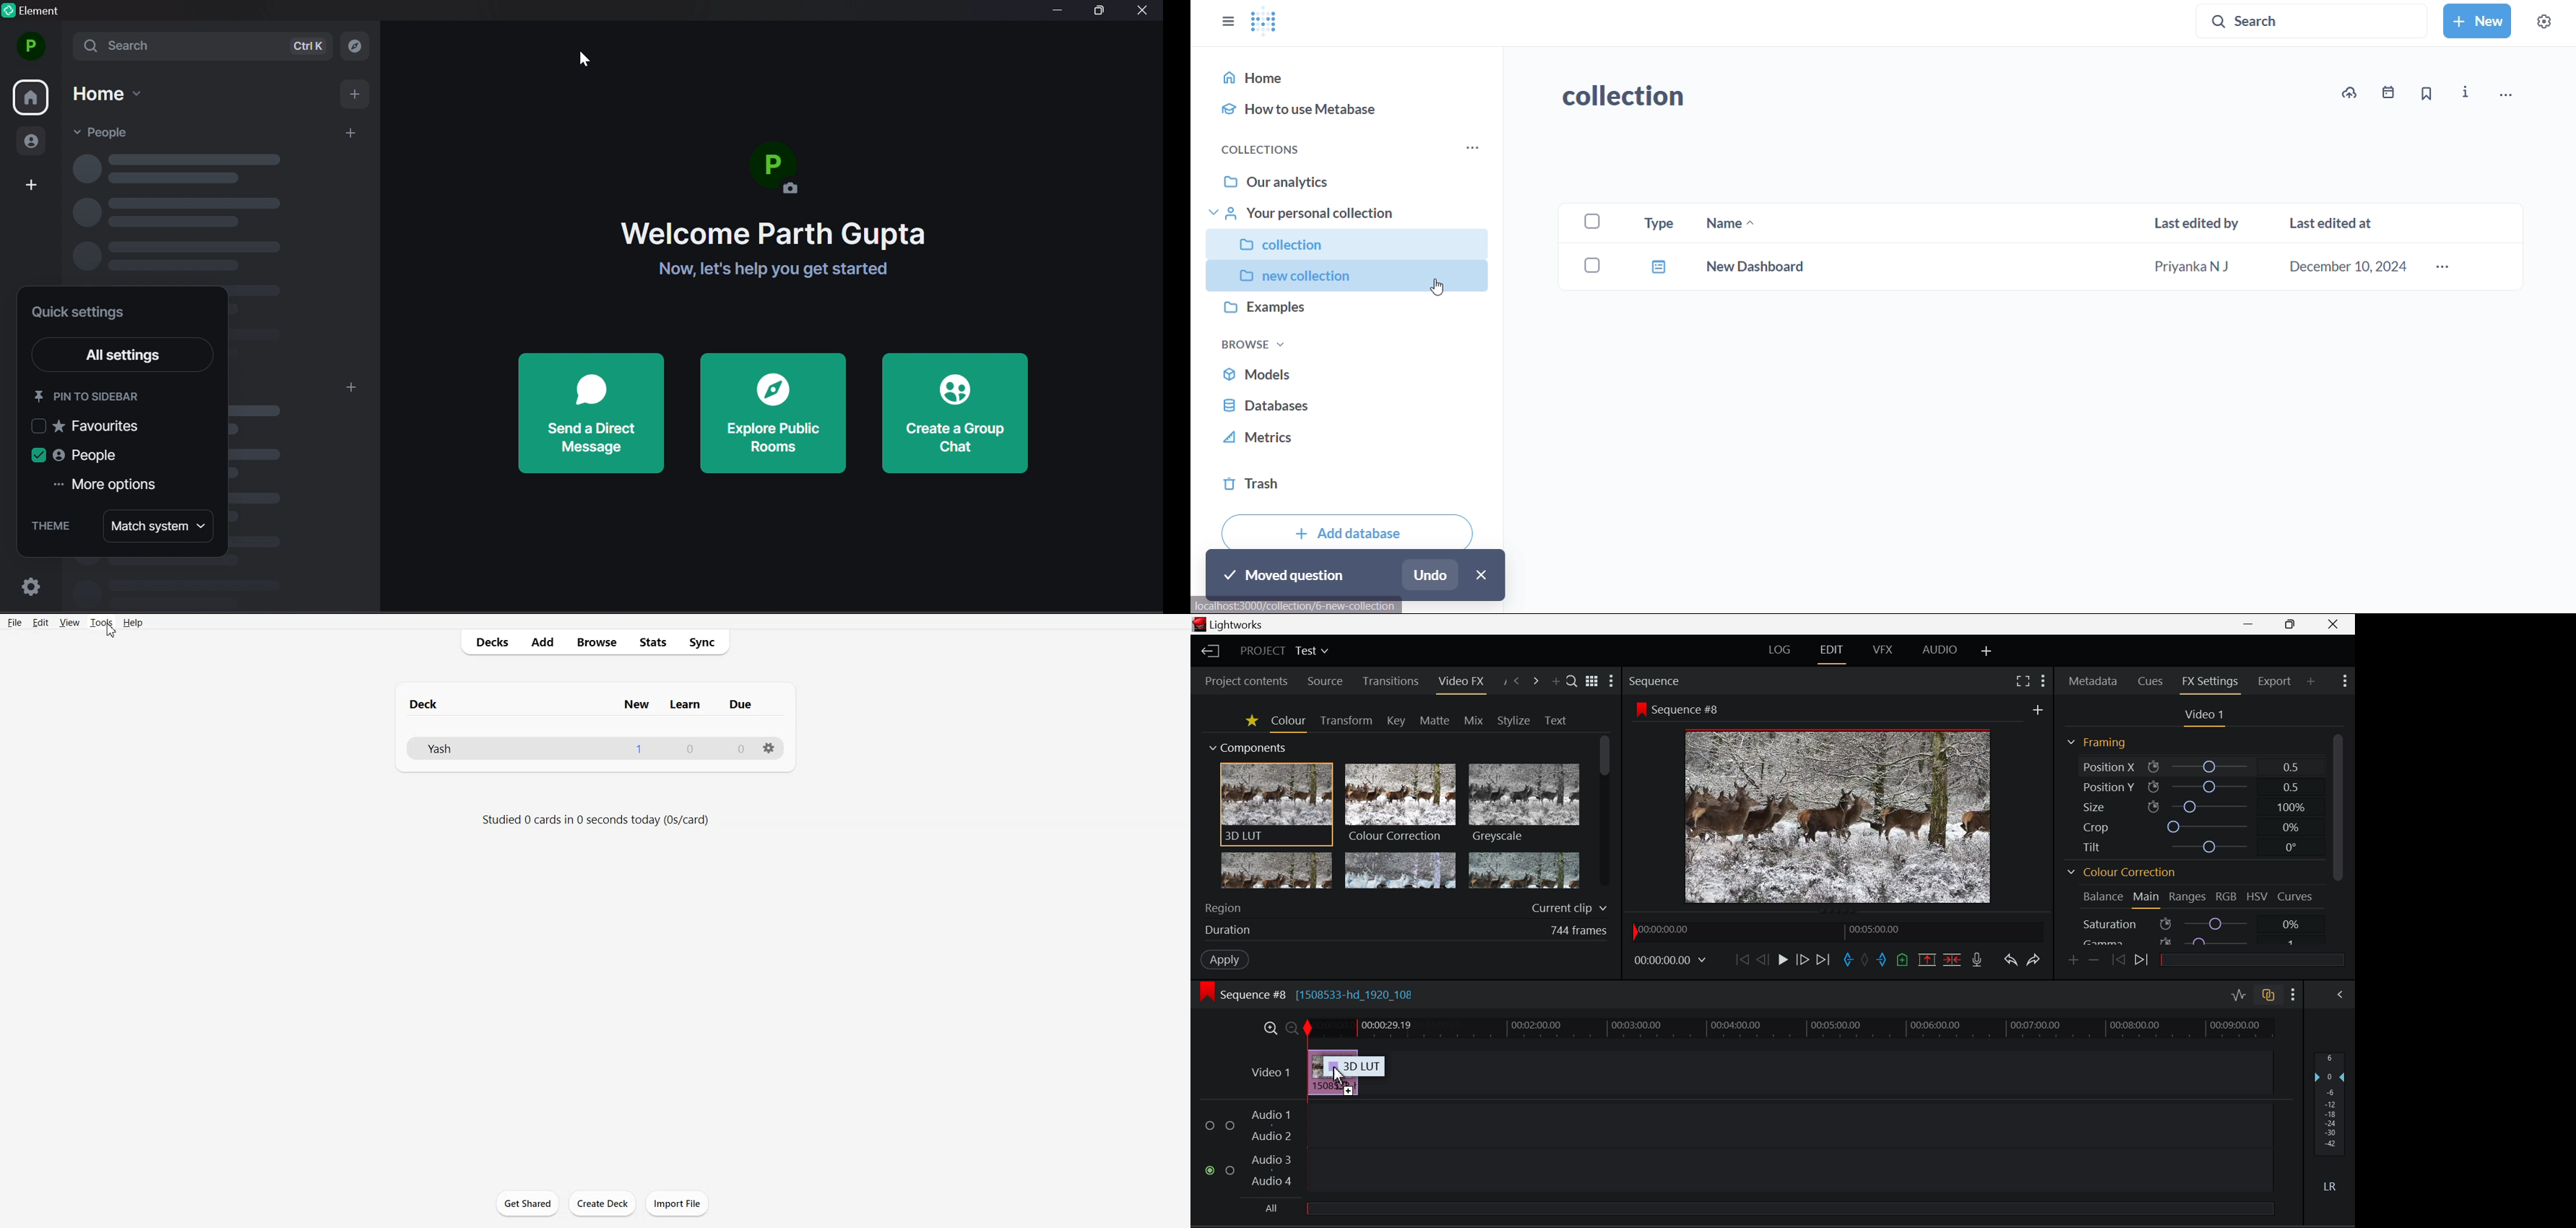  I want to click on Cursor, so click(1439, 289).